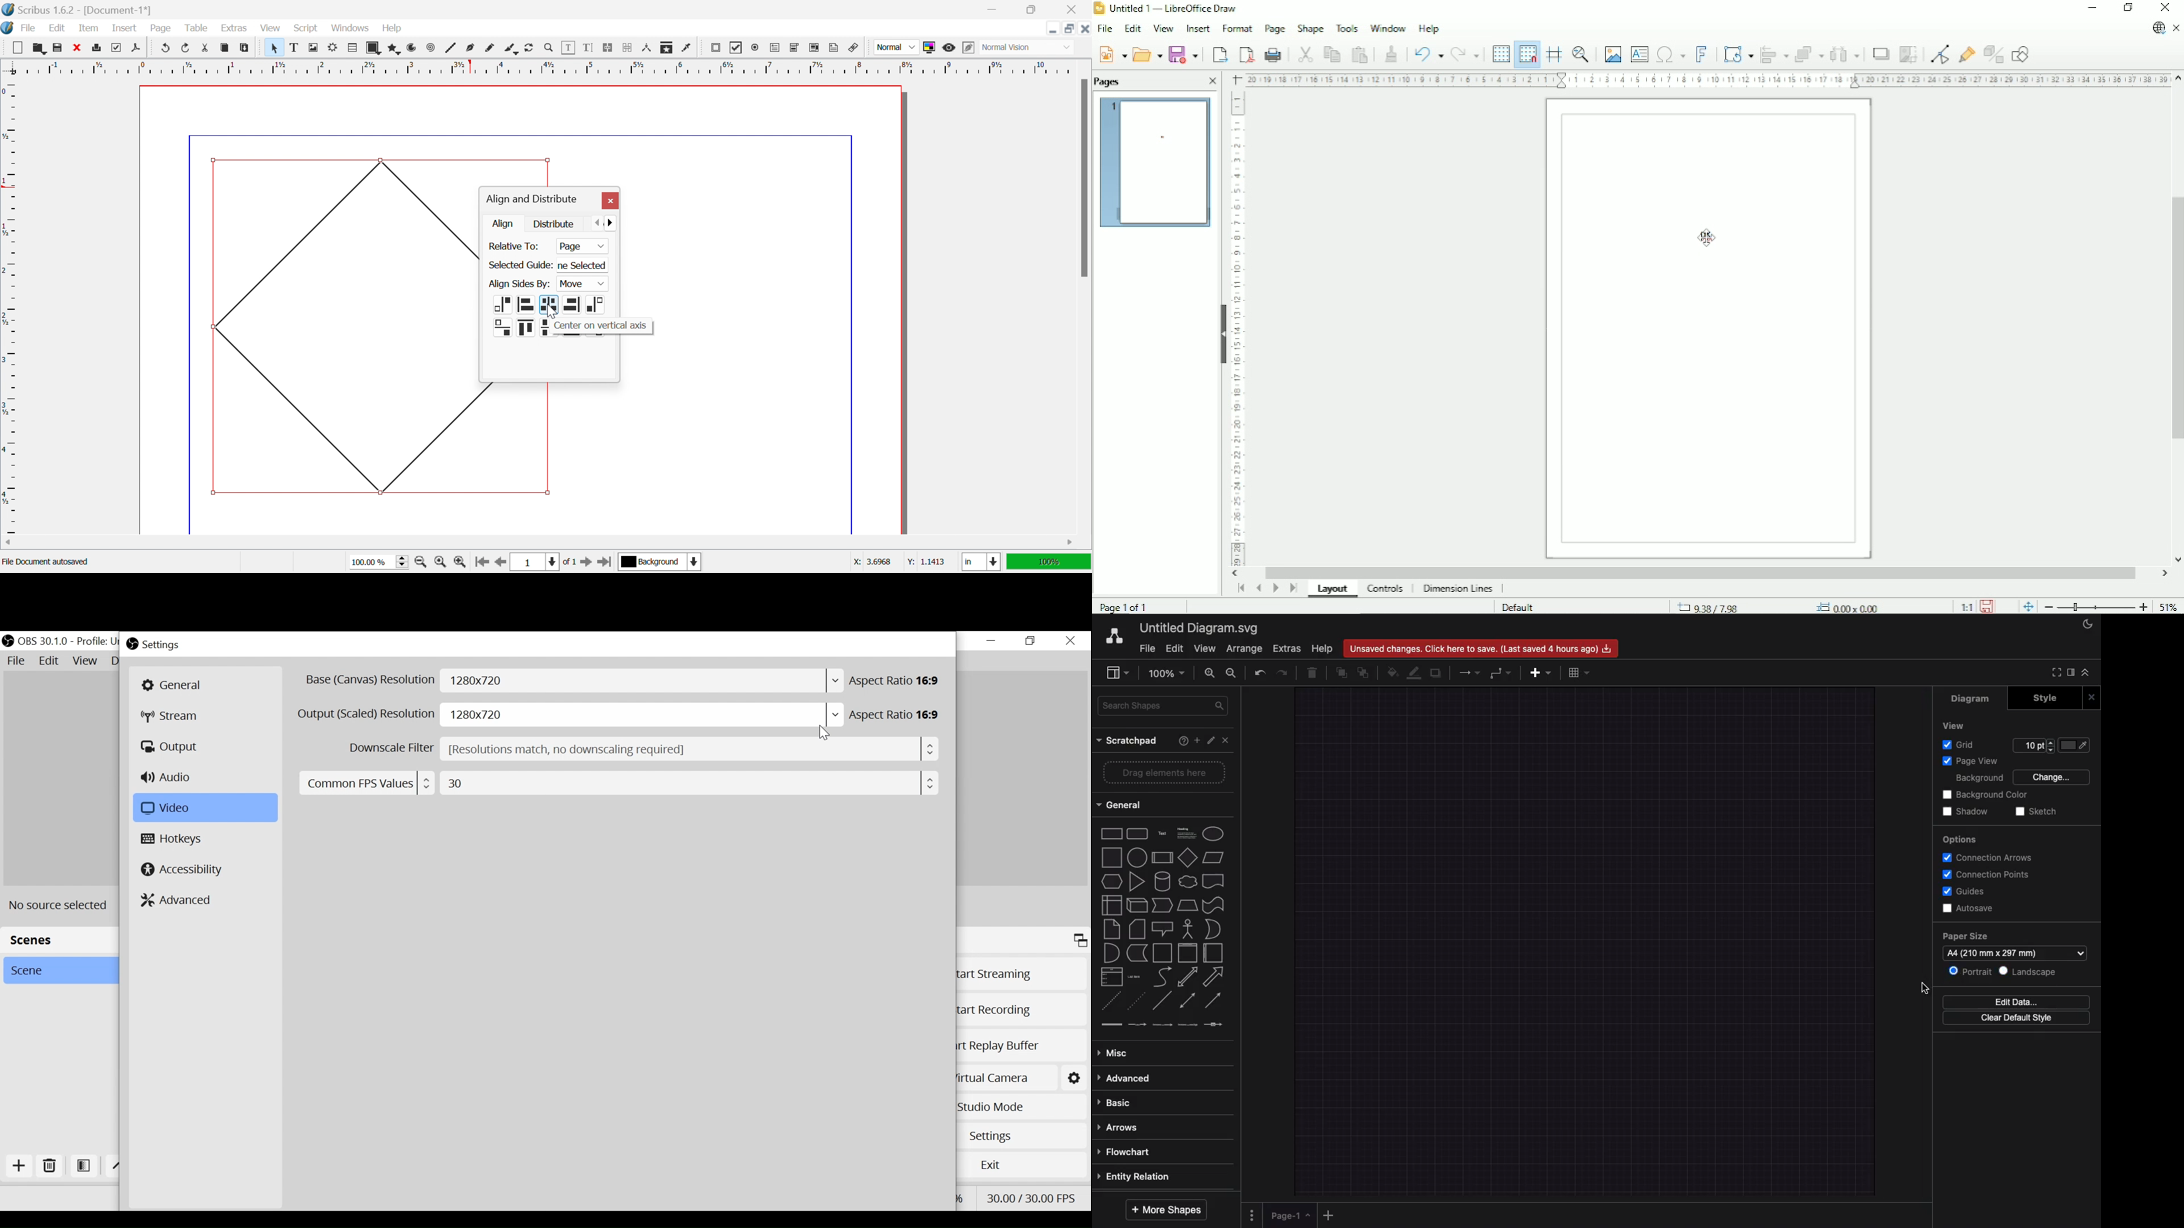  I want to click on Select the image preview quality, so click(896, 47).